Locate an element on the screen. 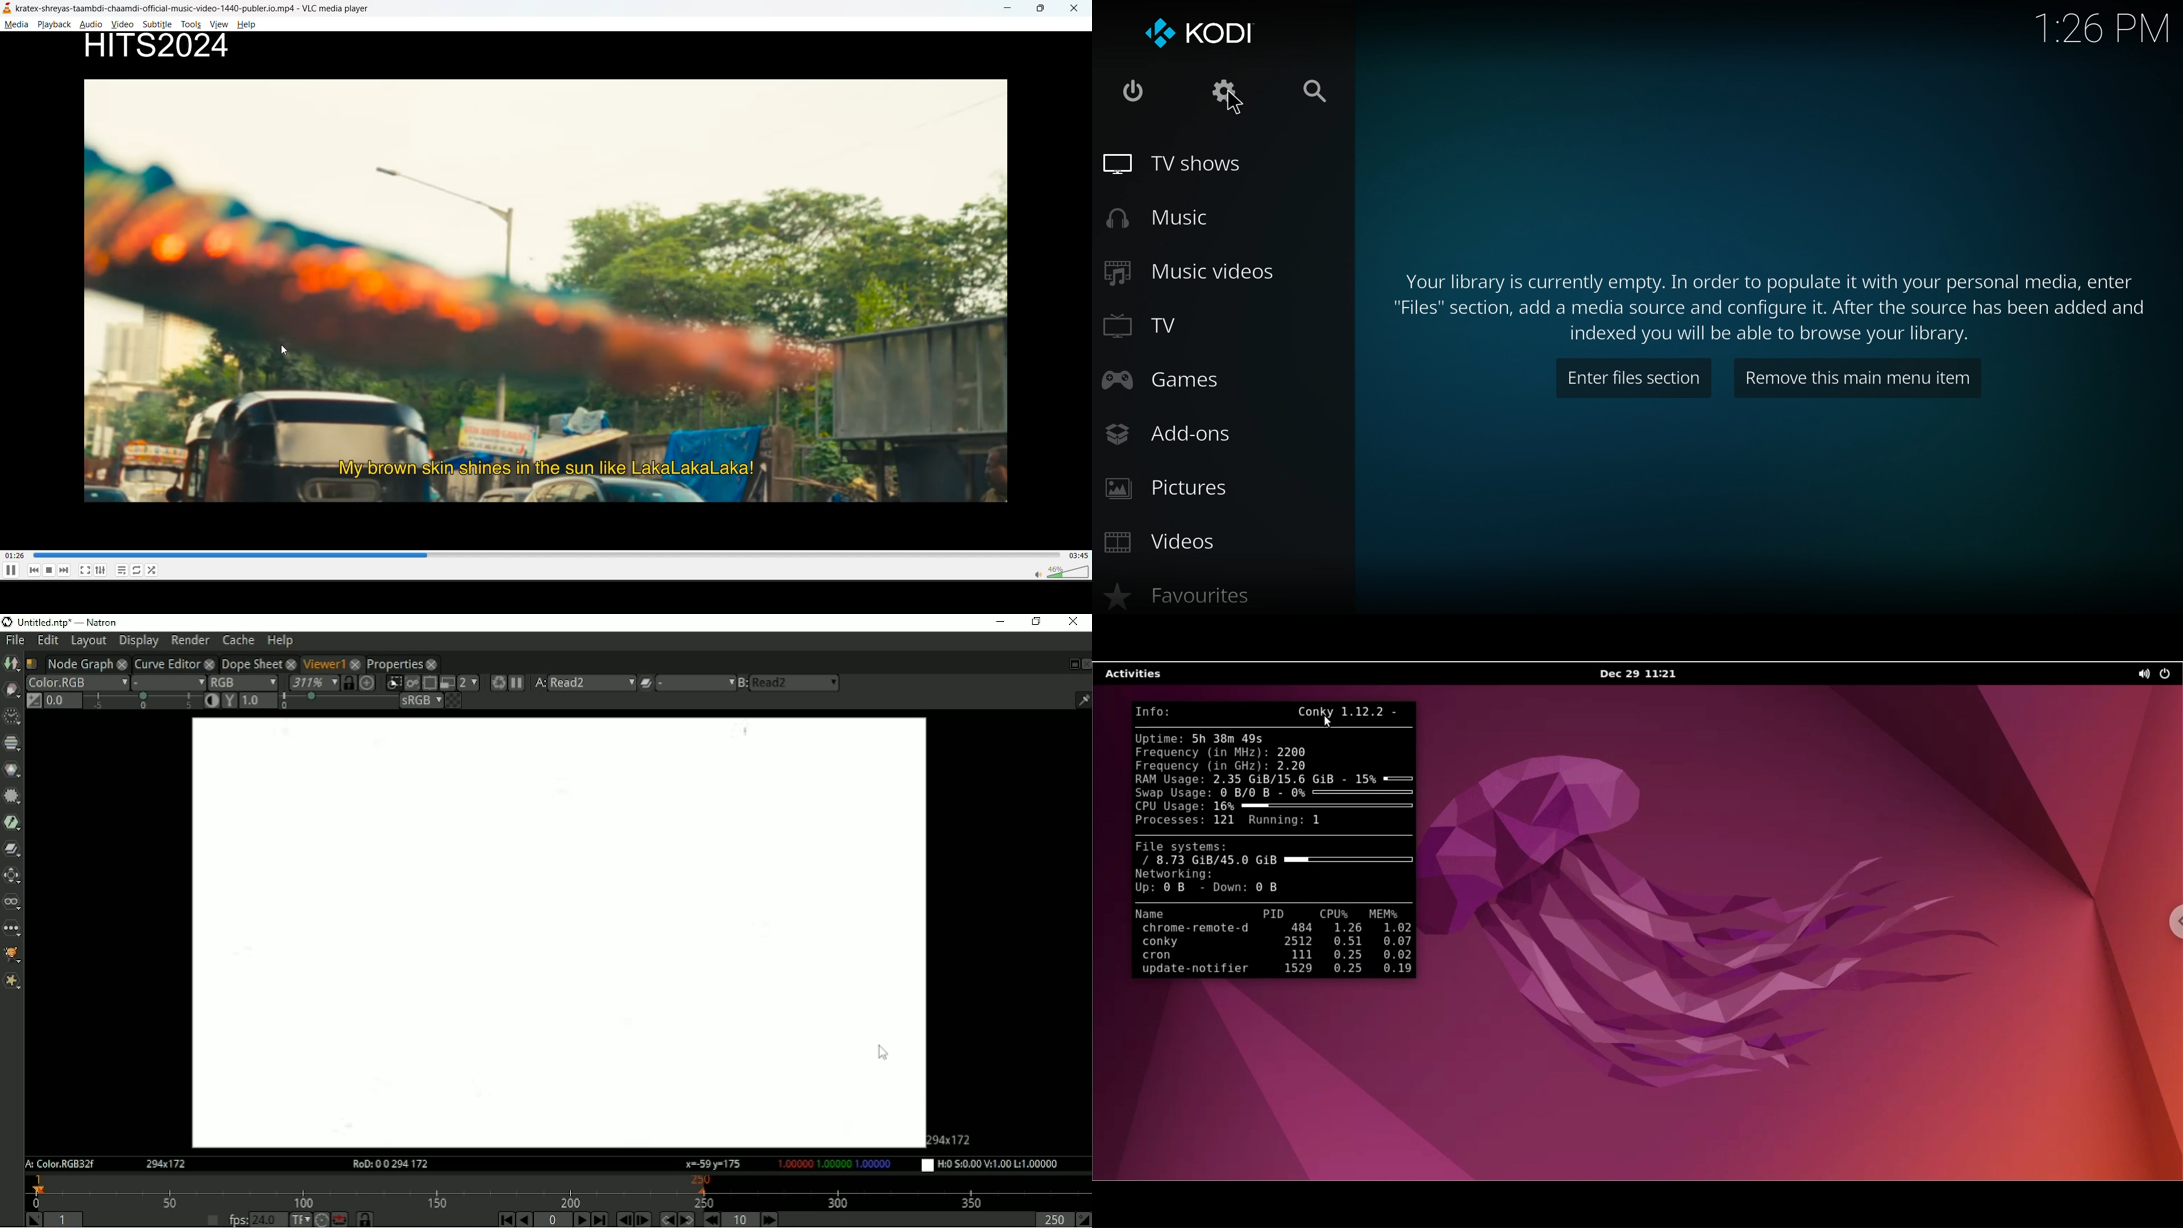  subtitle is located at coordinates (159, 26).